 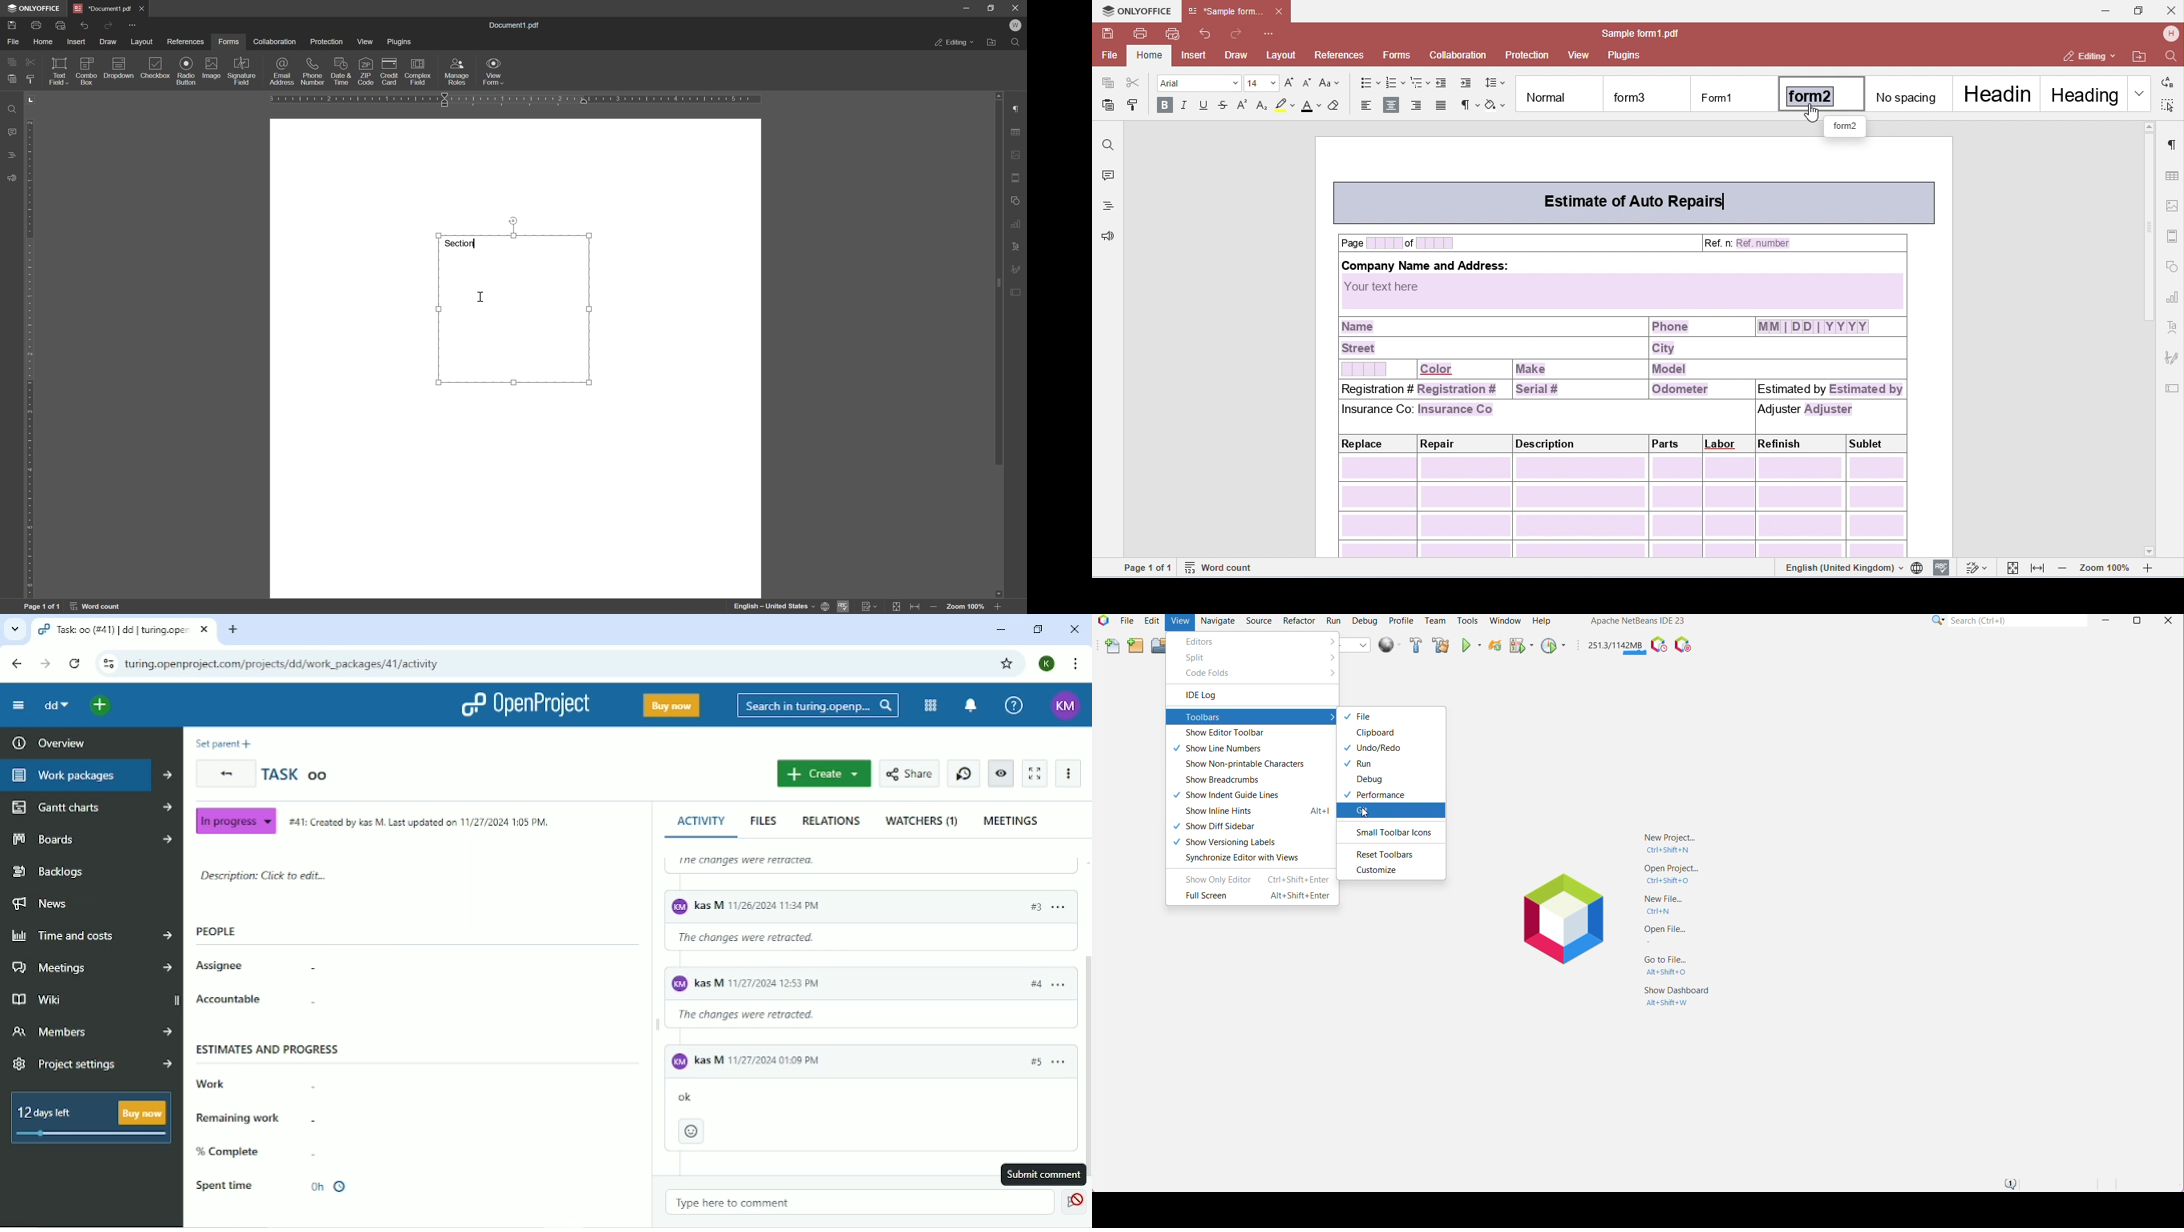 What do you see at coordinates (1017, 247) in the screenshot?
I see `text art settings` at bounding box center [1017, 247].